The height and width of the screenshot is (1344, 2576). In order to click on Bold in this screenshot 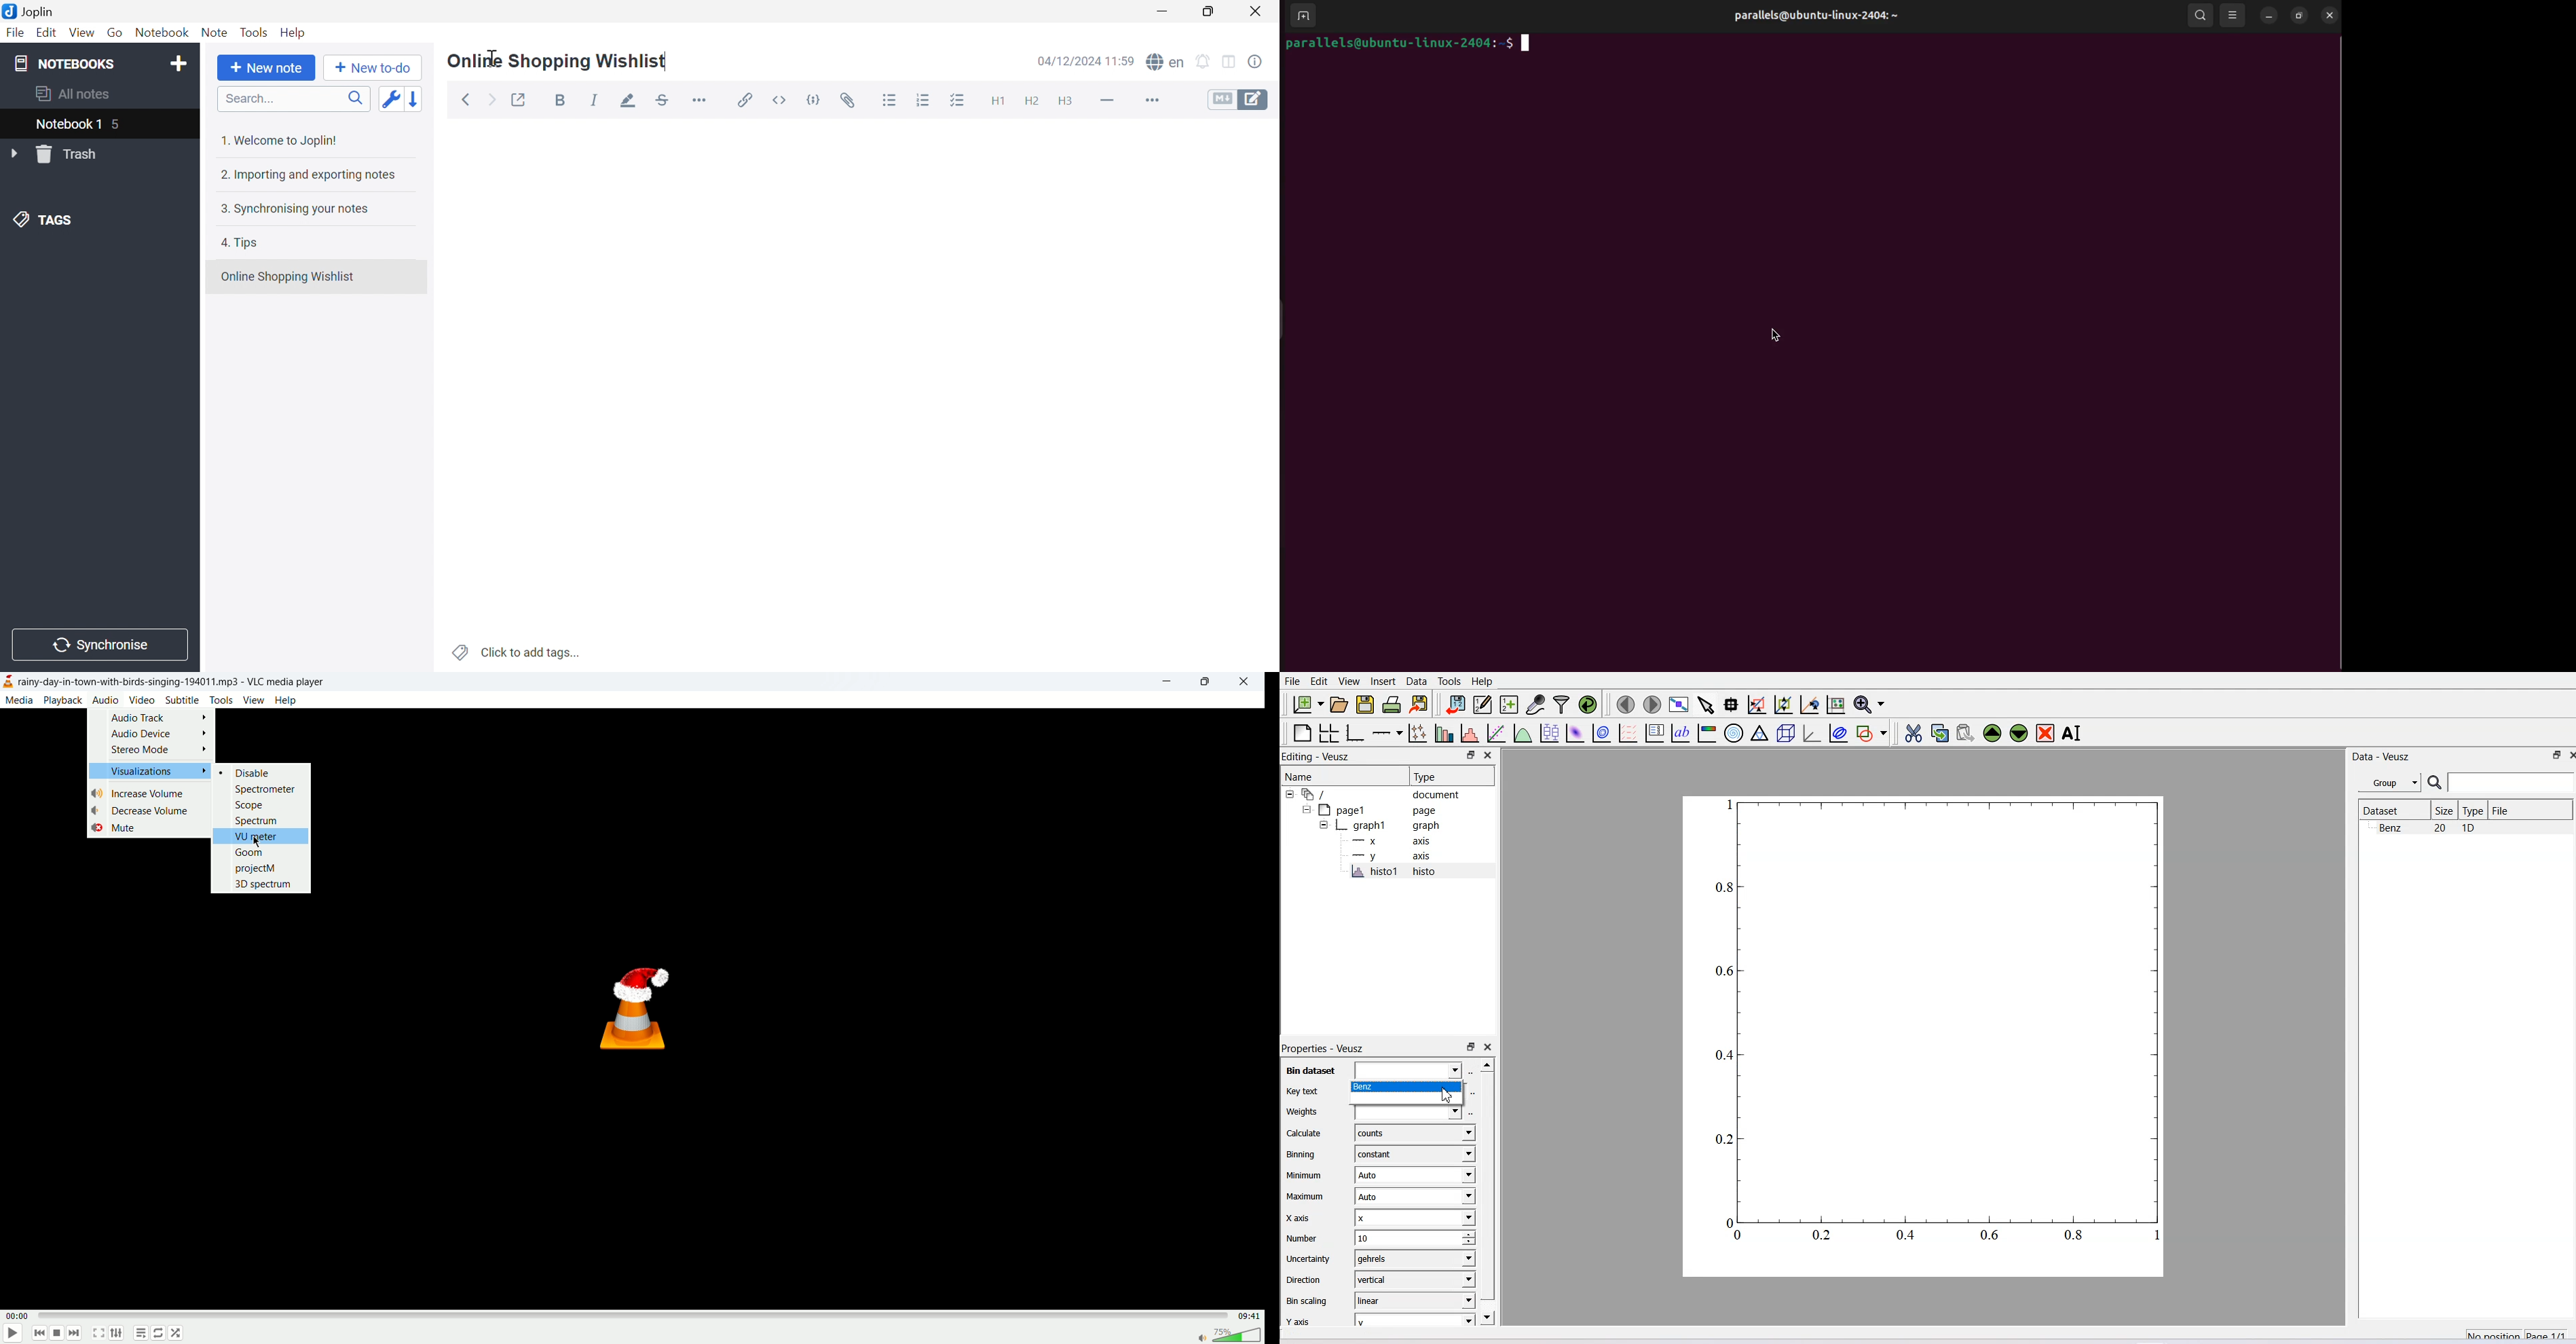, I will do `click(561, 100)`.